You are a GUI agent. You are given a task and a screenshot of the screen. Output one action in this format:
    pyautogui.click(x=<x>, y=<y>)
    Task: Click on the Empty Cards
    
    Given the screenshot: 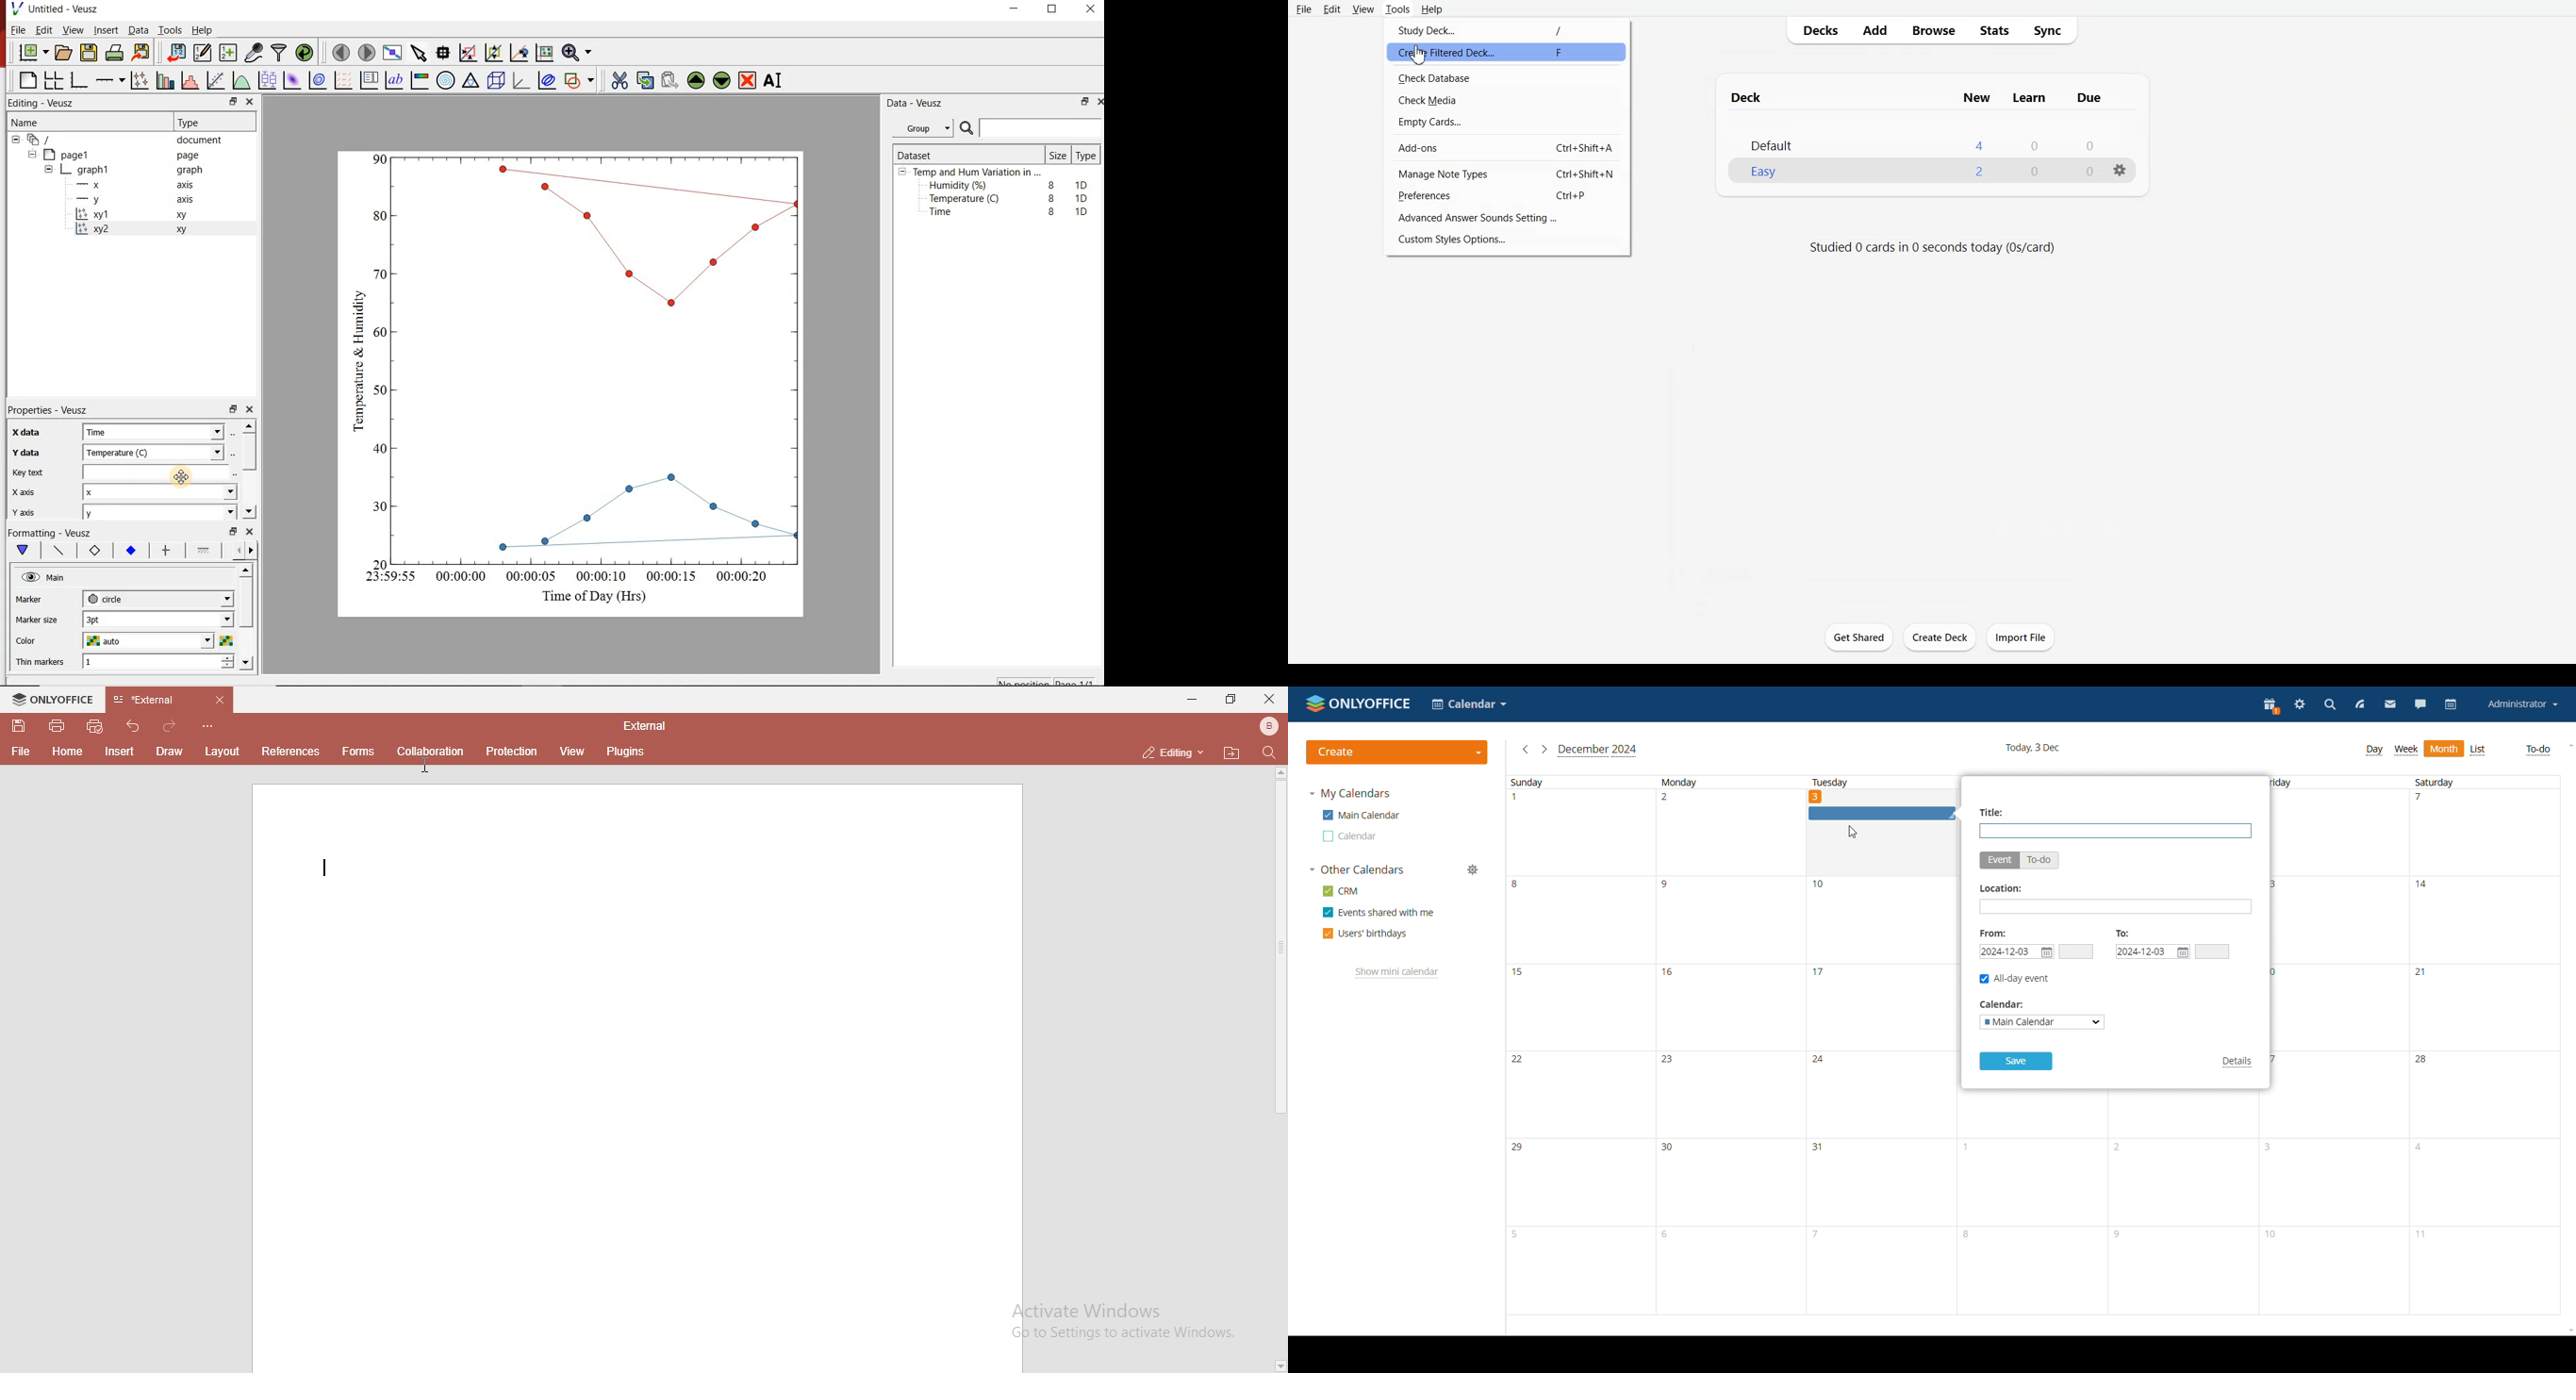 What is the action you would take?
    pyautogui.click(x=1507, y=121)
    